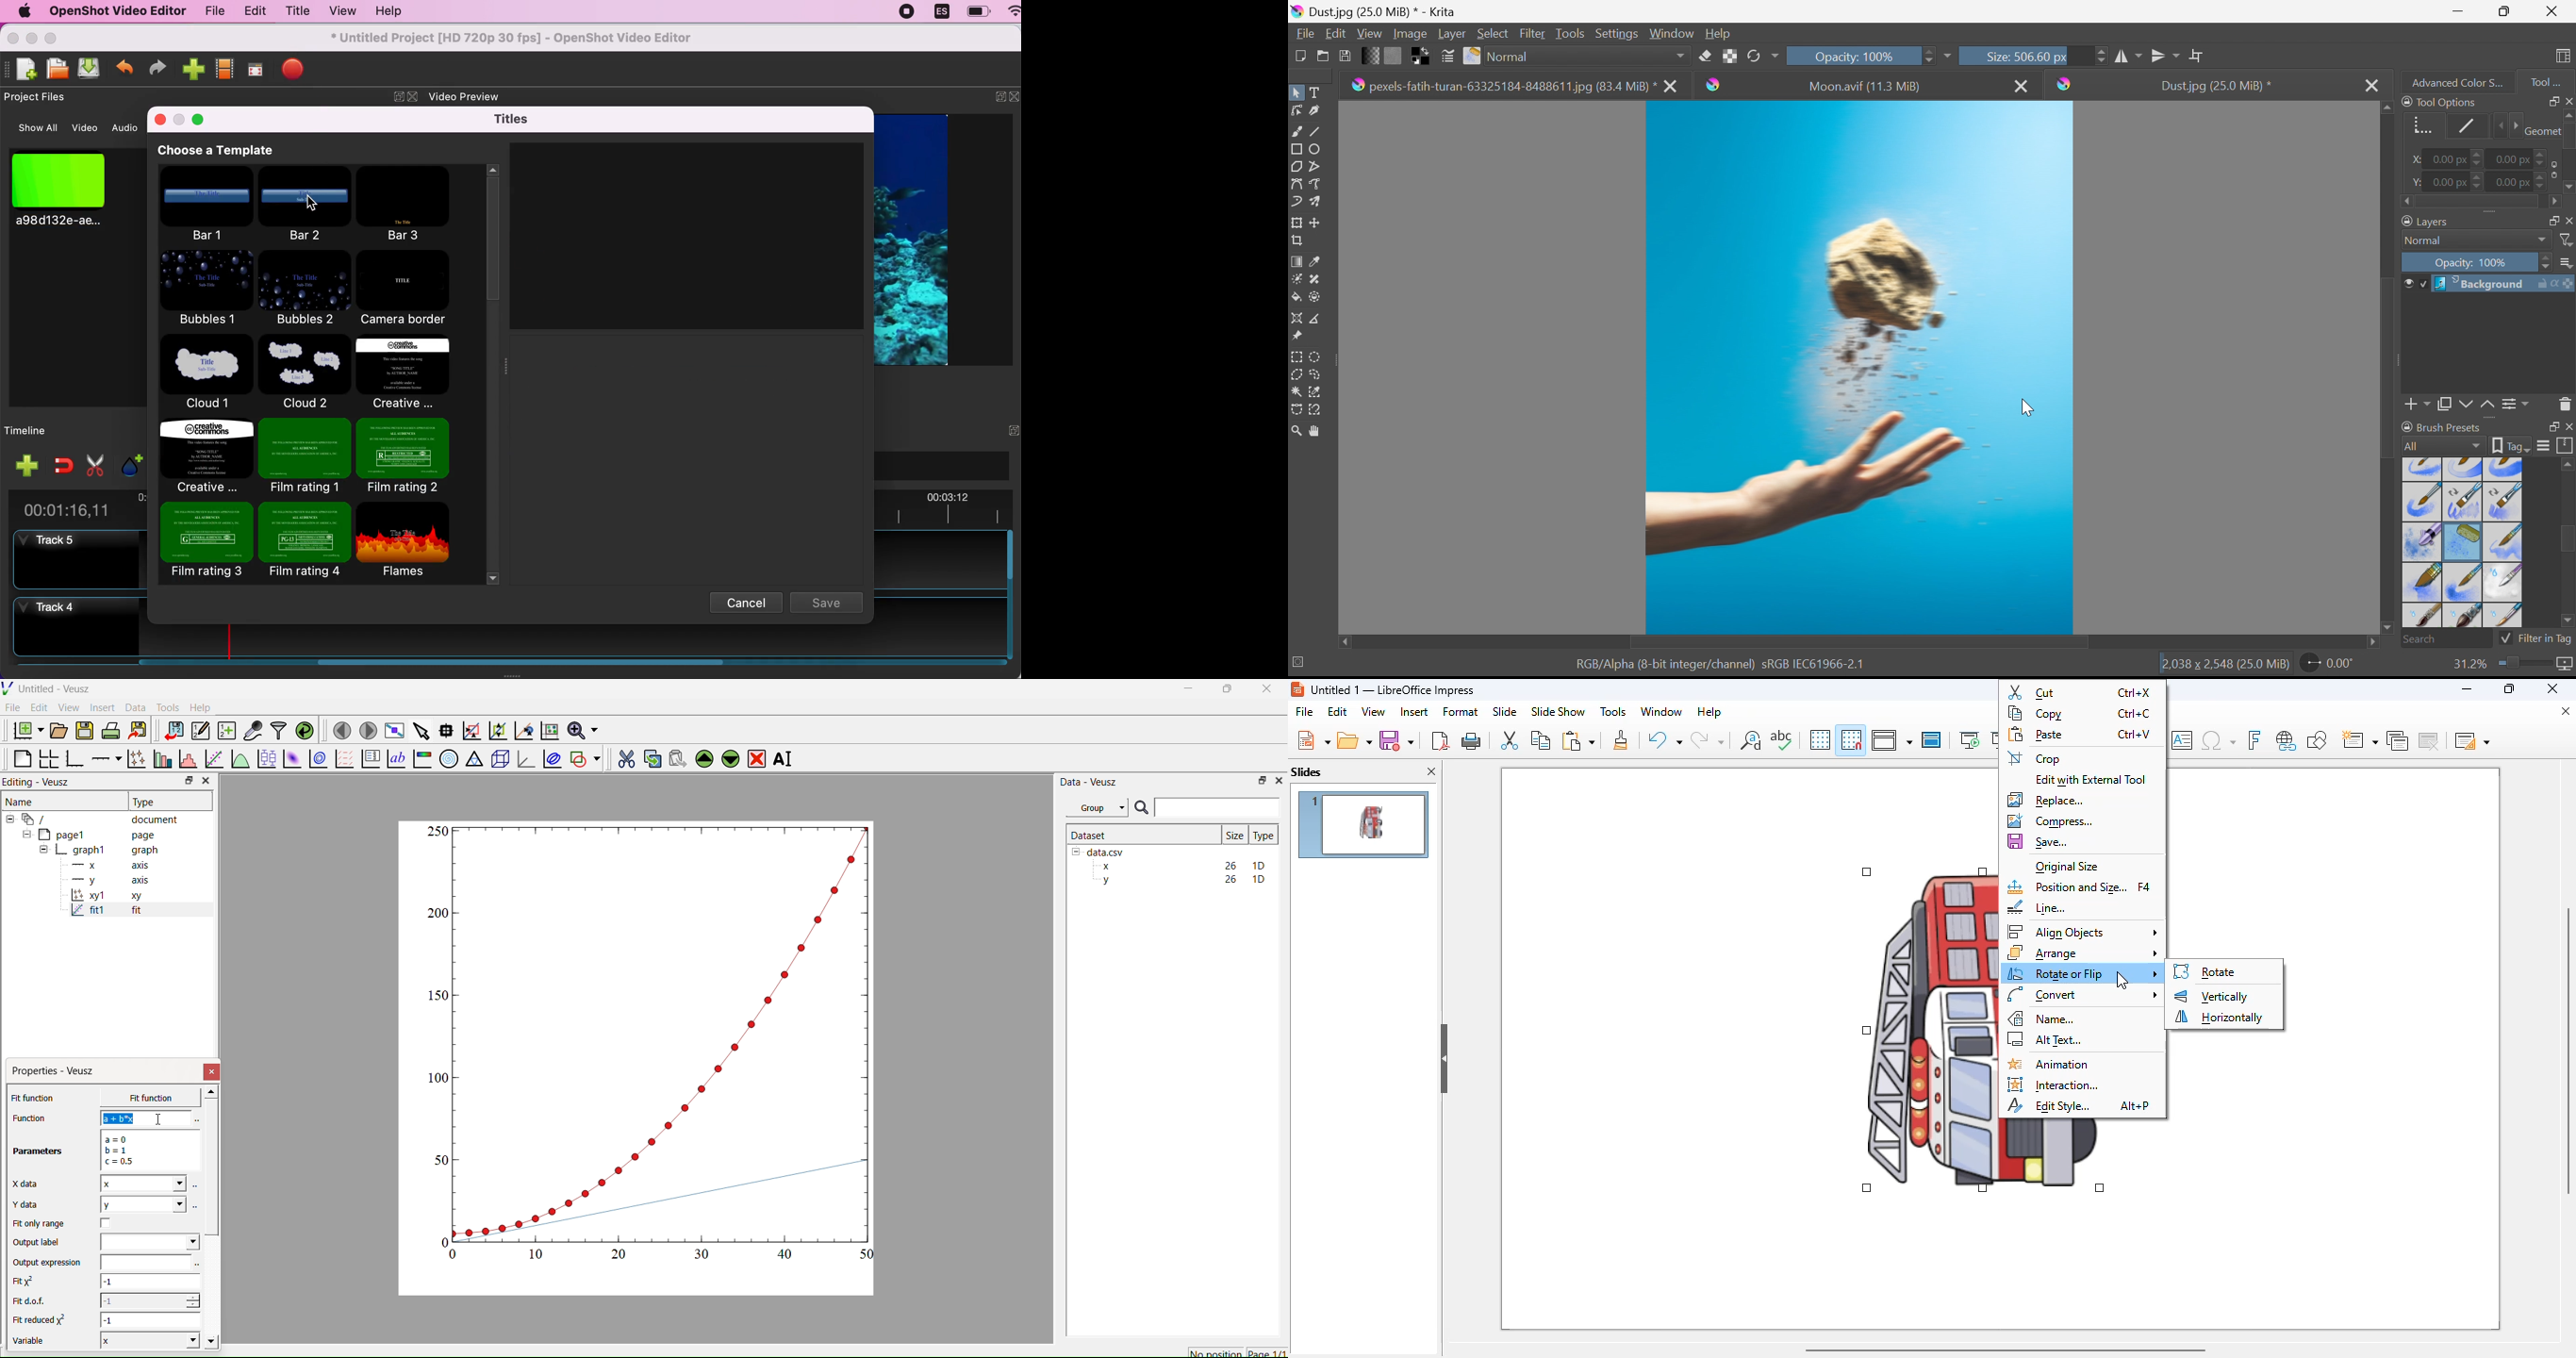 The width and height of the screenshot is (2576, 1372). Describe the element at coordinates (1409, 33) in the screenshot. I see `Image` at that location.